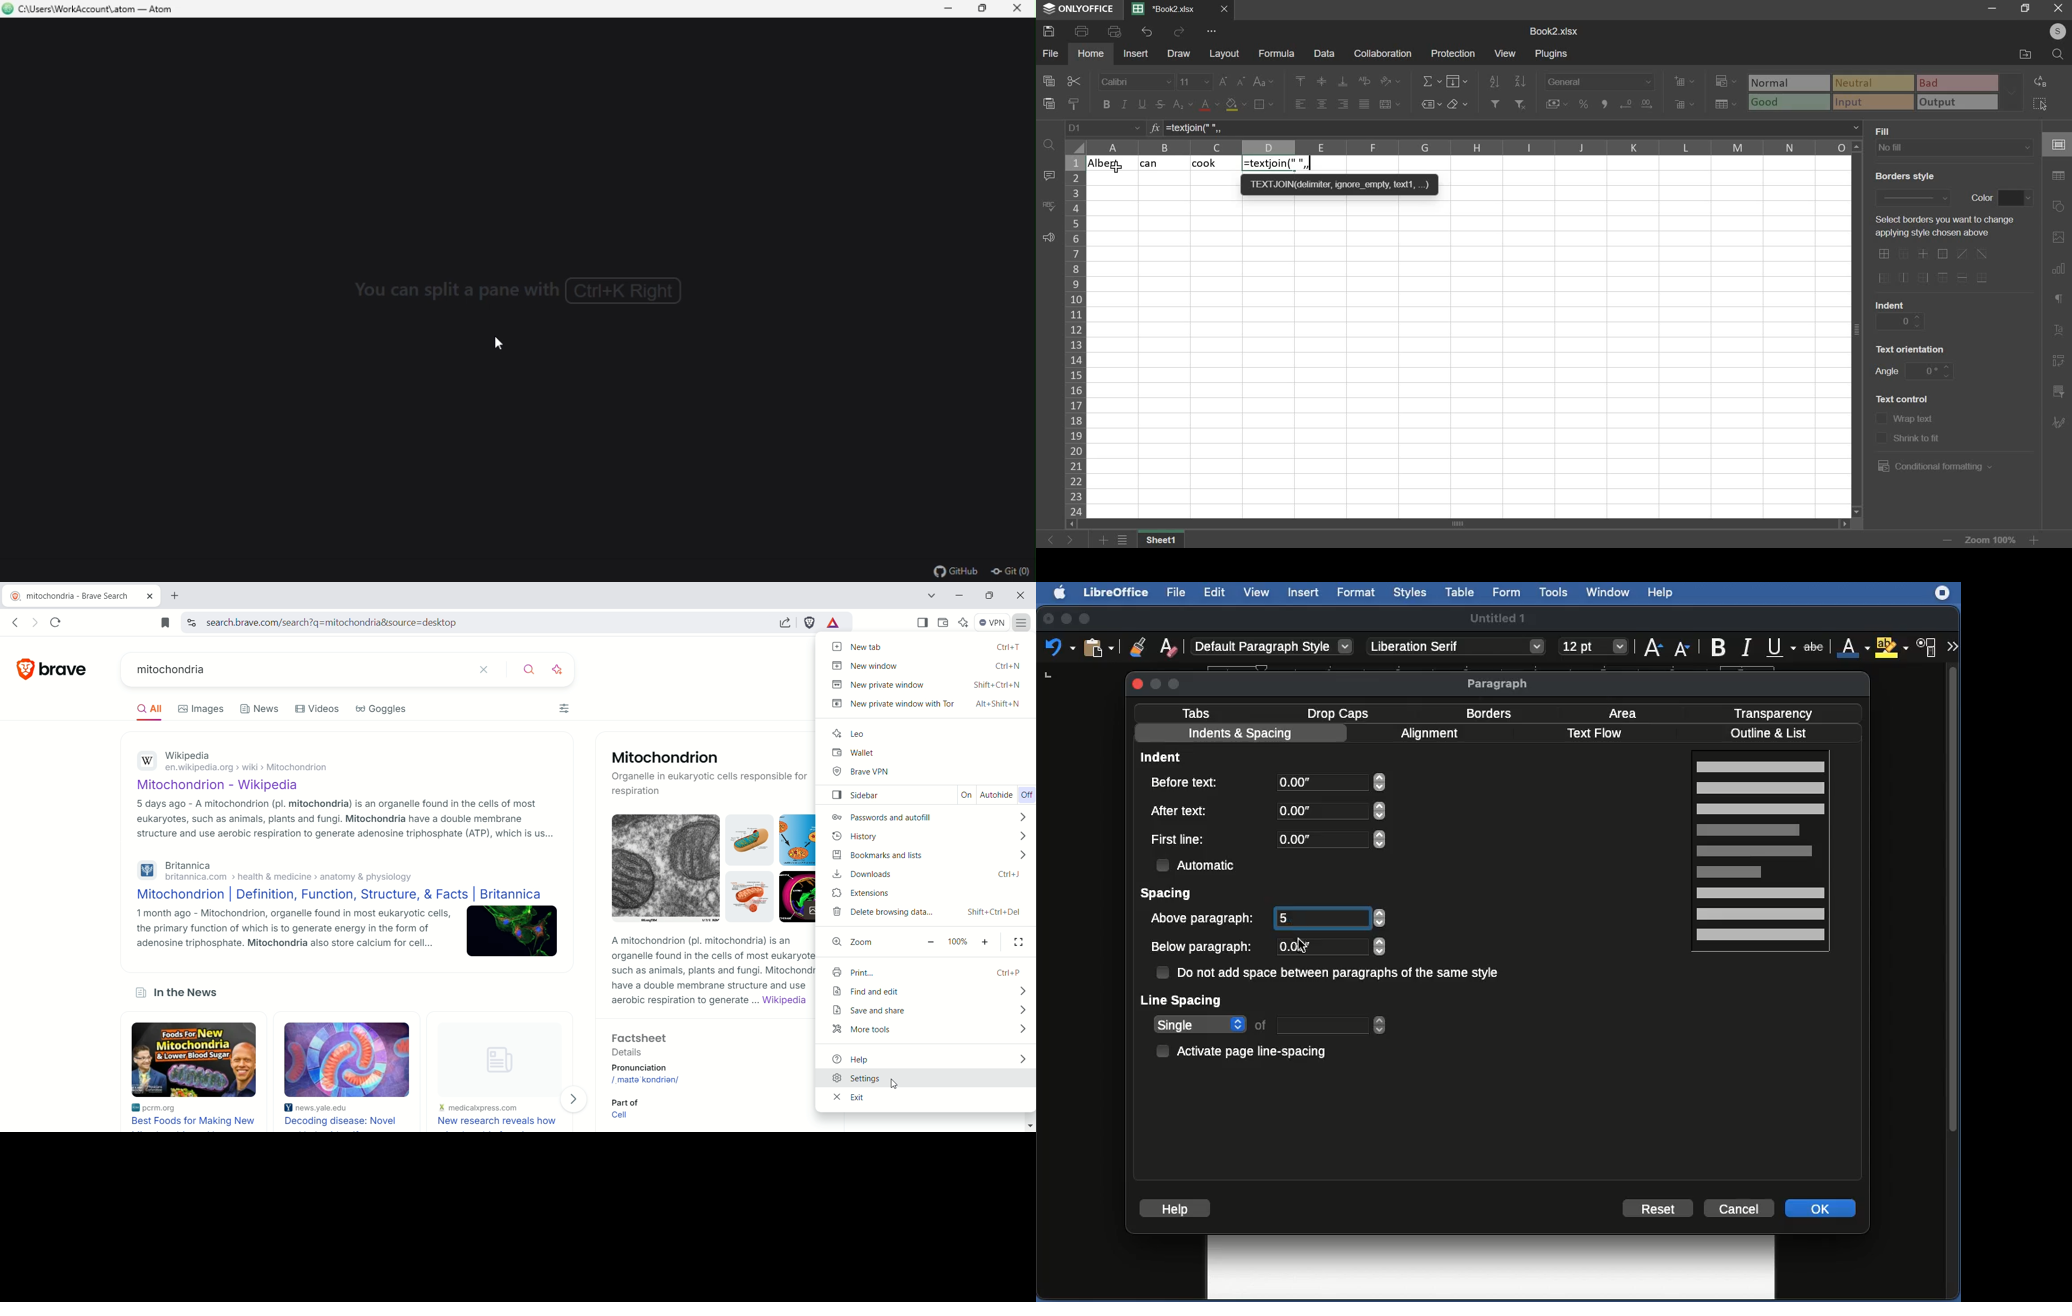 This screenshot has height=1316, width=2072. Describe the element at coordinates (1457, 104) in the screenshot. I see `clear` at that location.